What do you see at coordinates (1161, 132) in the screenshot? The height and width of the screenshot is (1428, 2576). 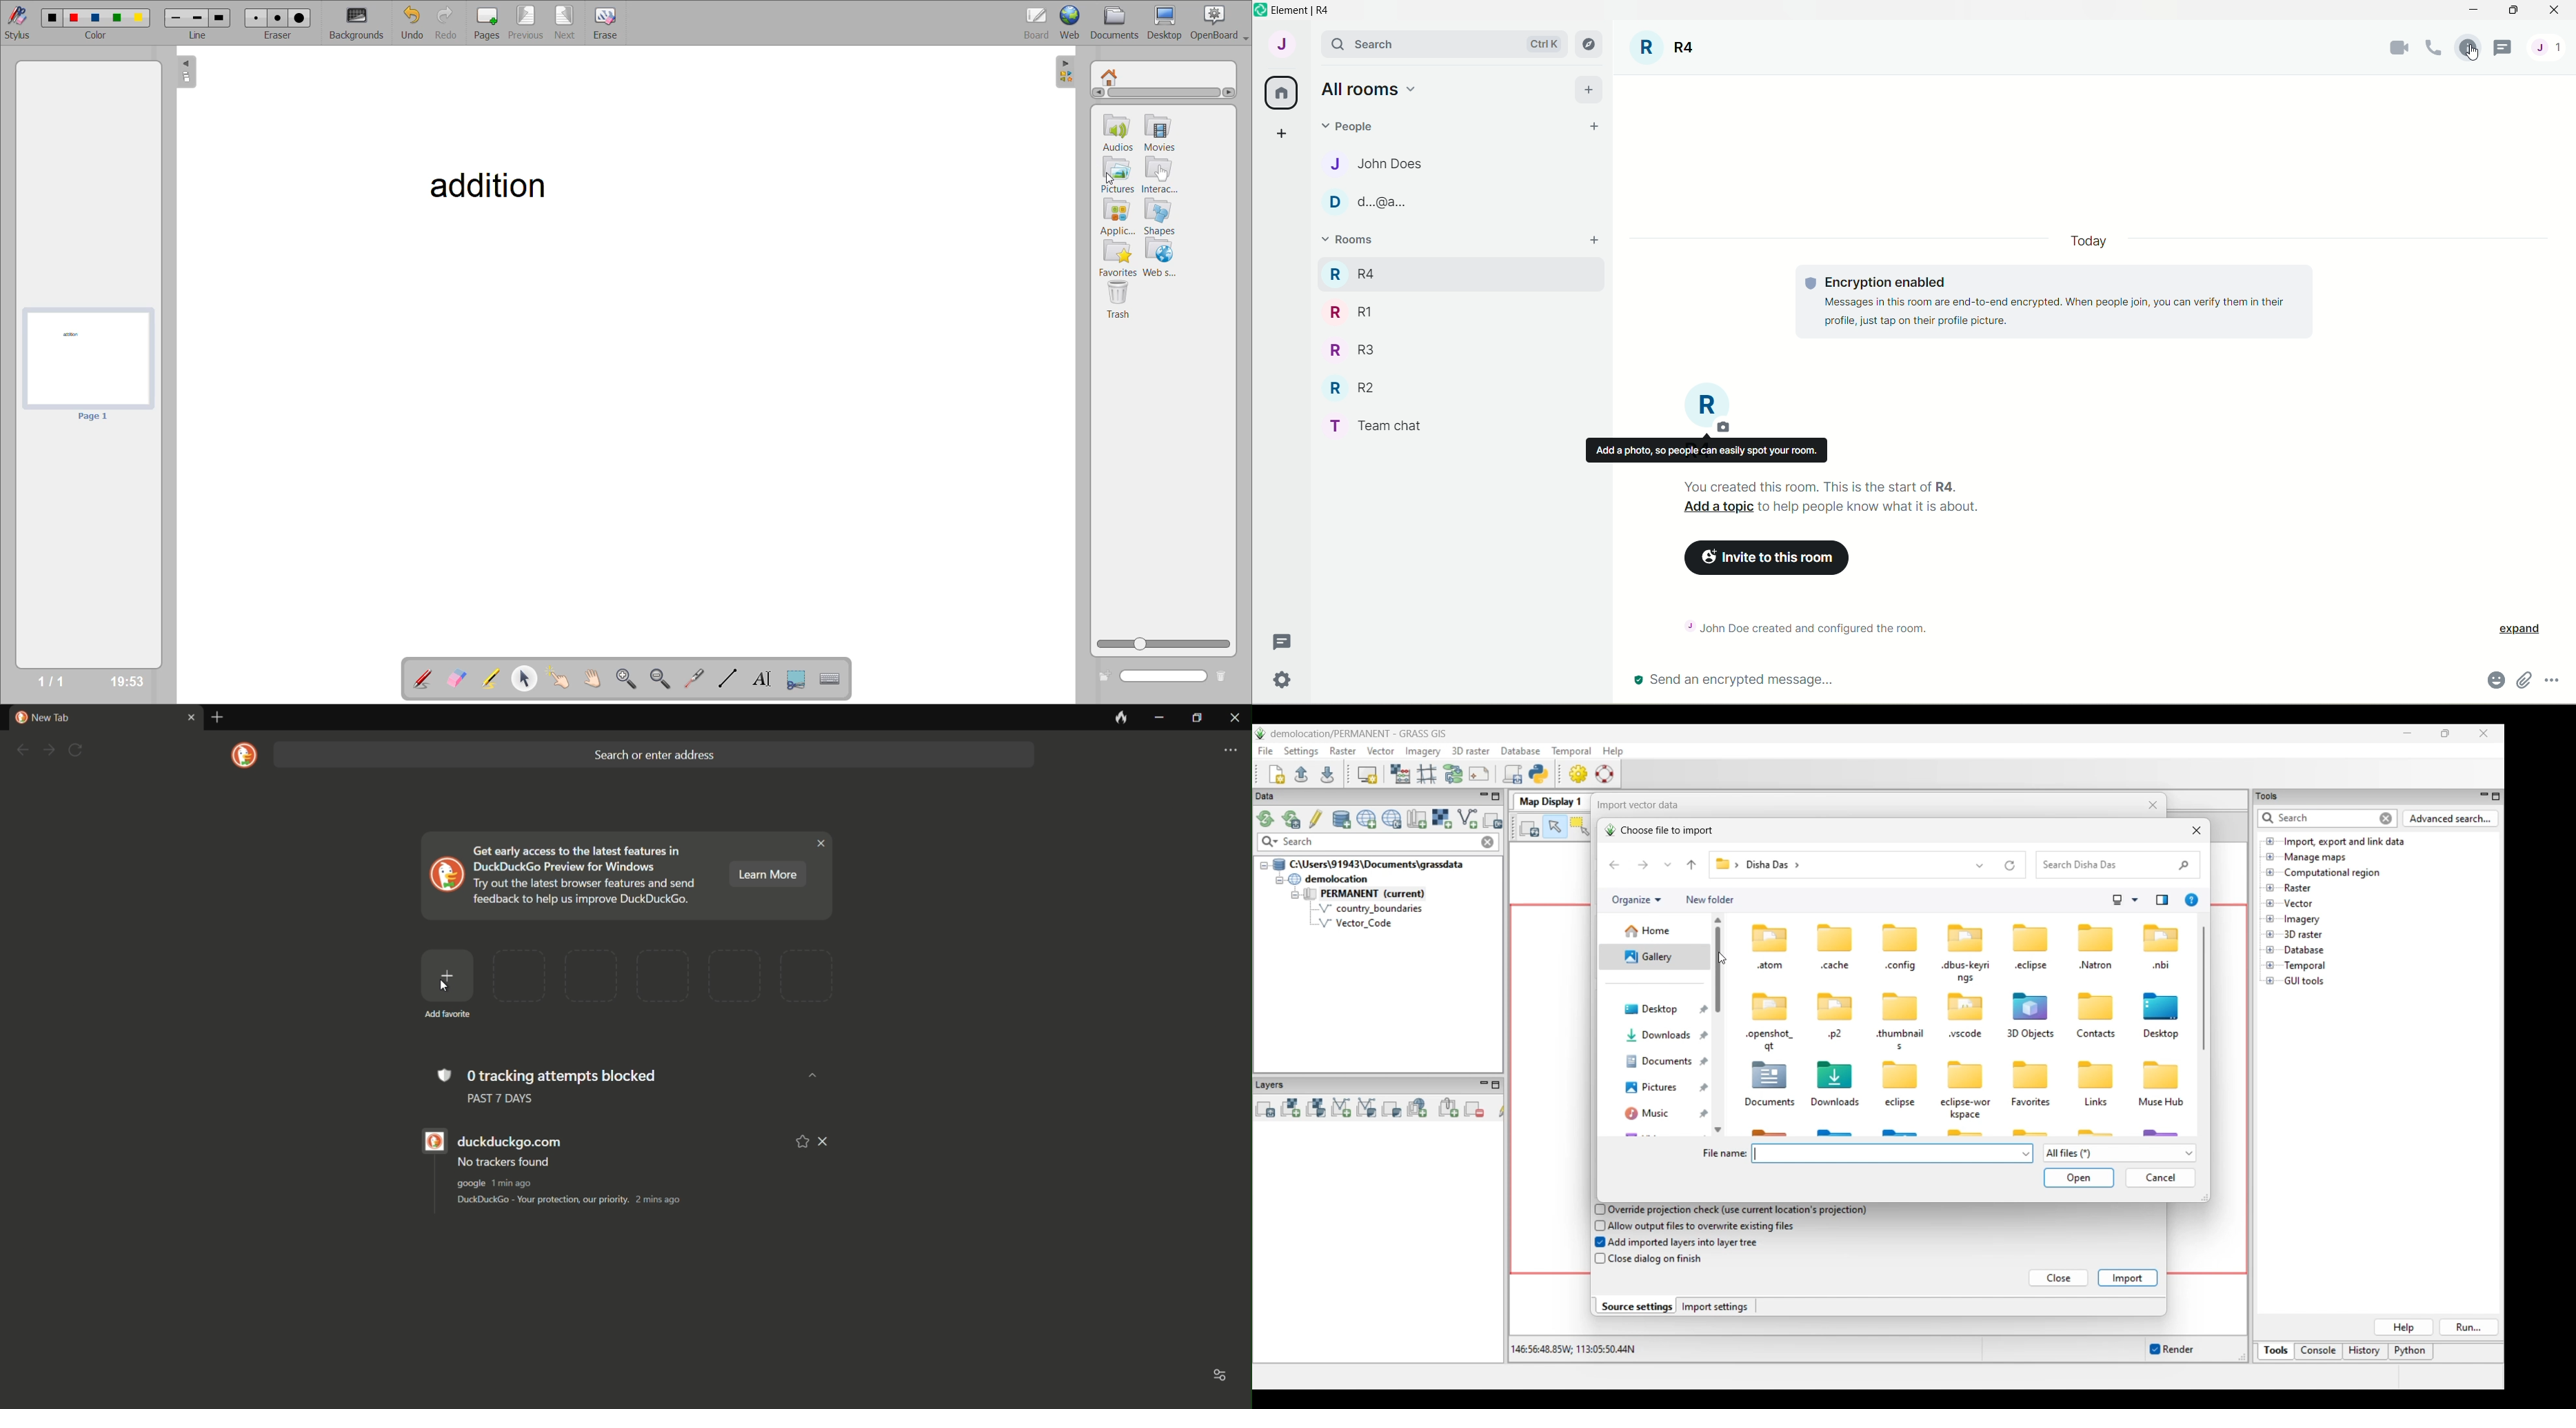 I see `movies` at bounding box center [1161, 132].